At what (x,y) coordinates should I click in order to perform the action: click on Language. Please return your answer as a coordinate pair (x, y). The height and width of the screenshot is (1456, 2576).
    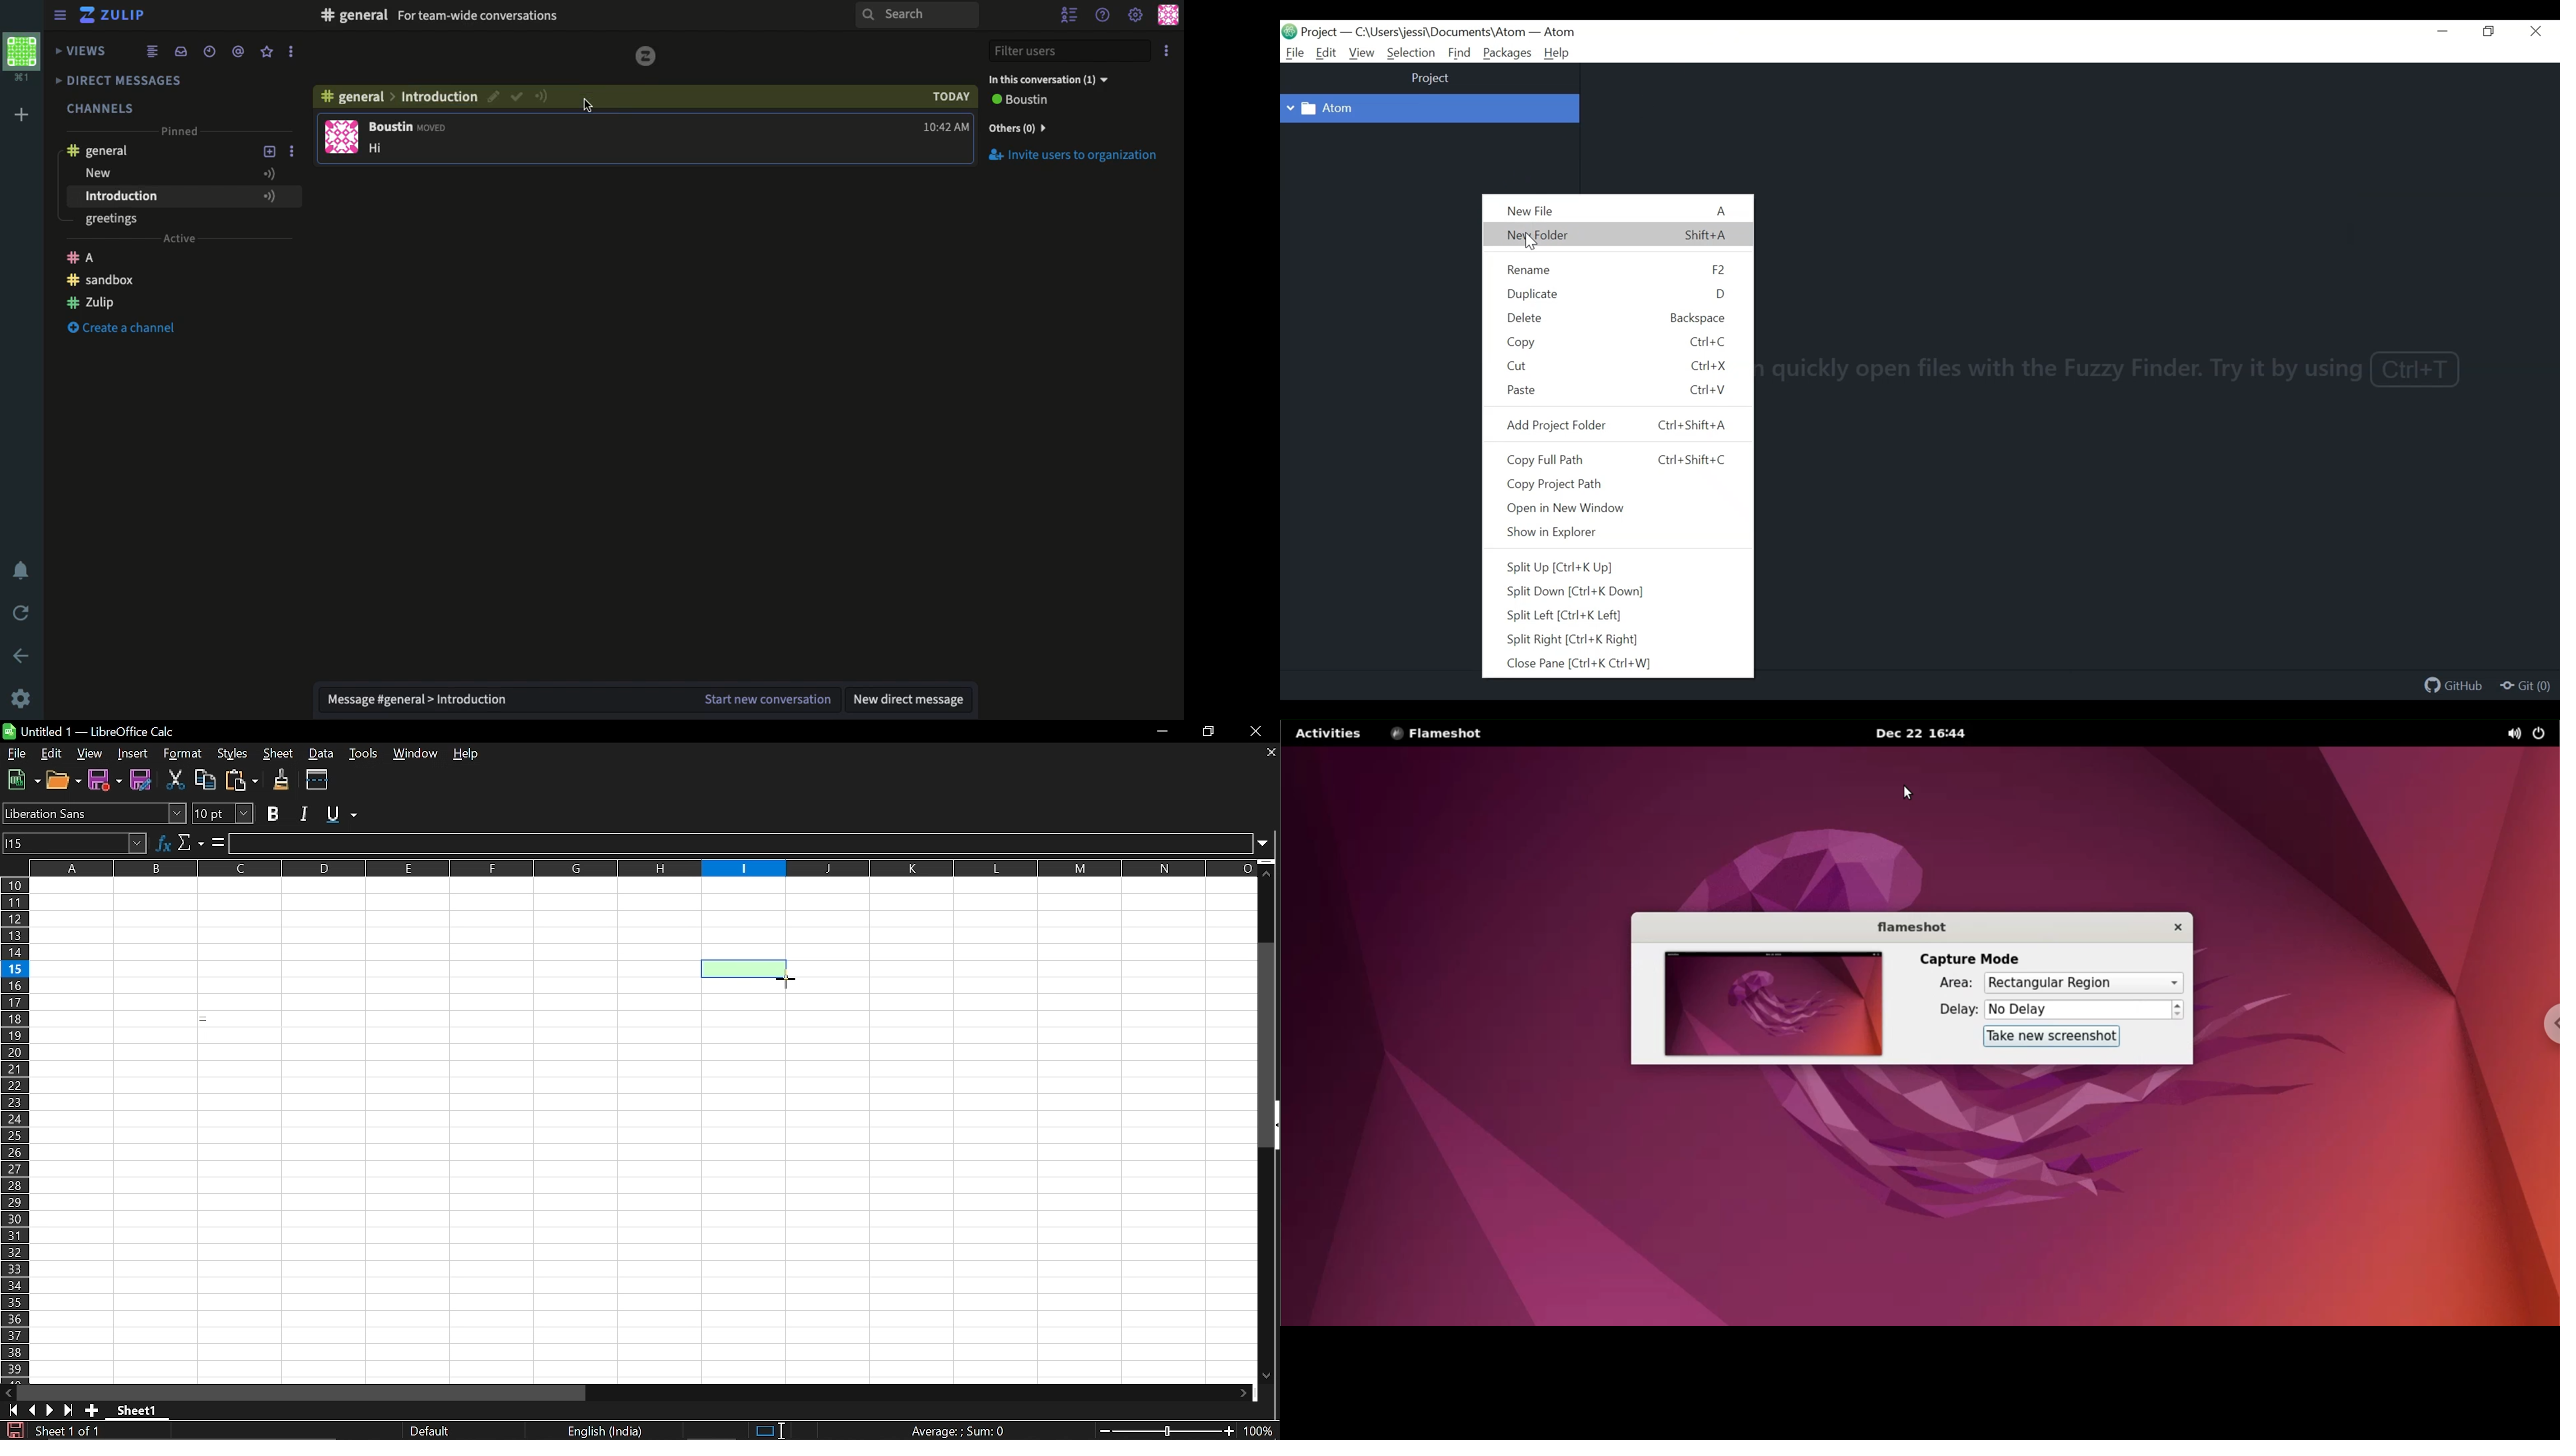
    Looking at the image, I should click on (610, 1431).